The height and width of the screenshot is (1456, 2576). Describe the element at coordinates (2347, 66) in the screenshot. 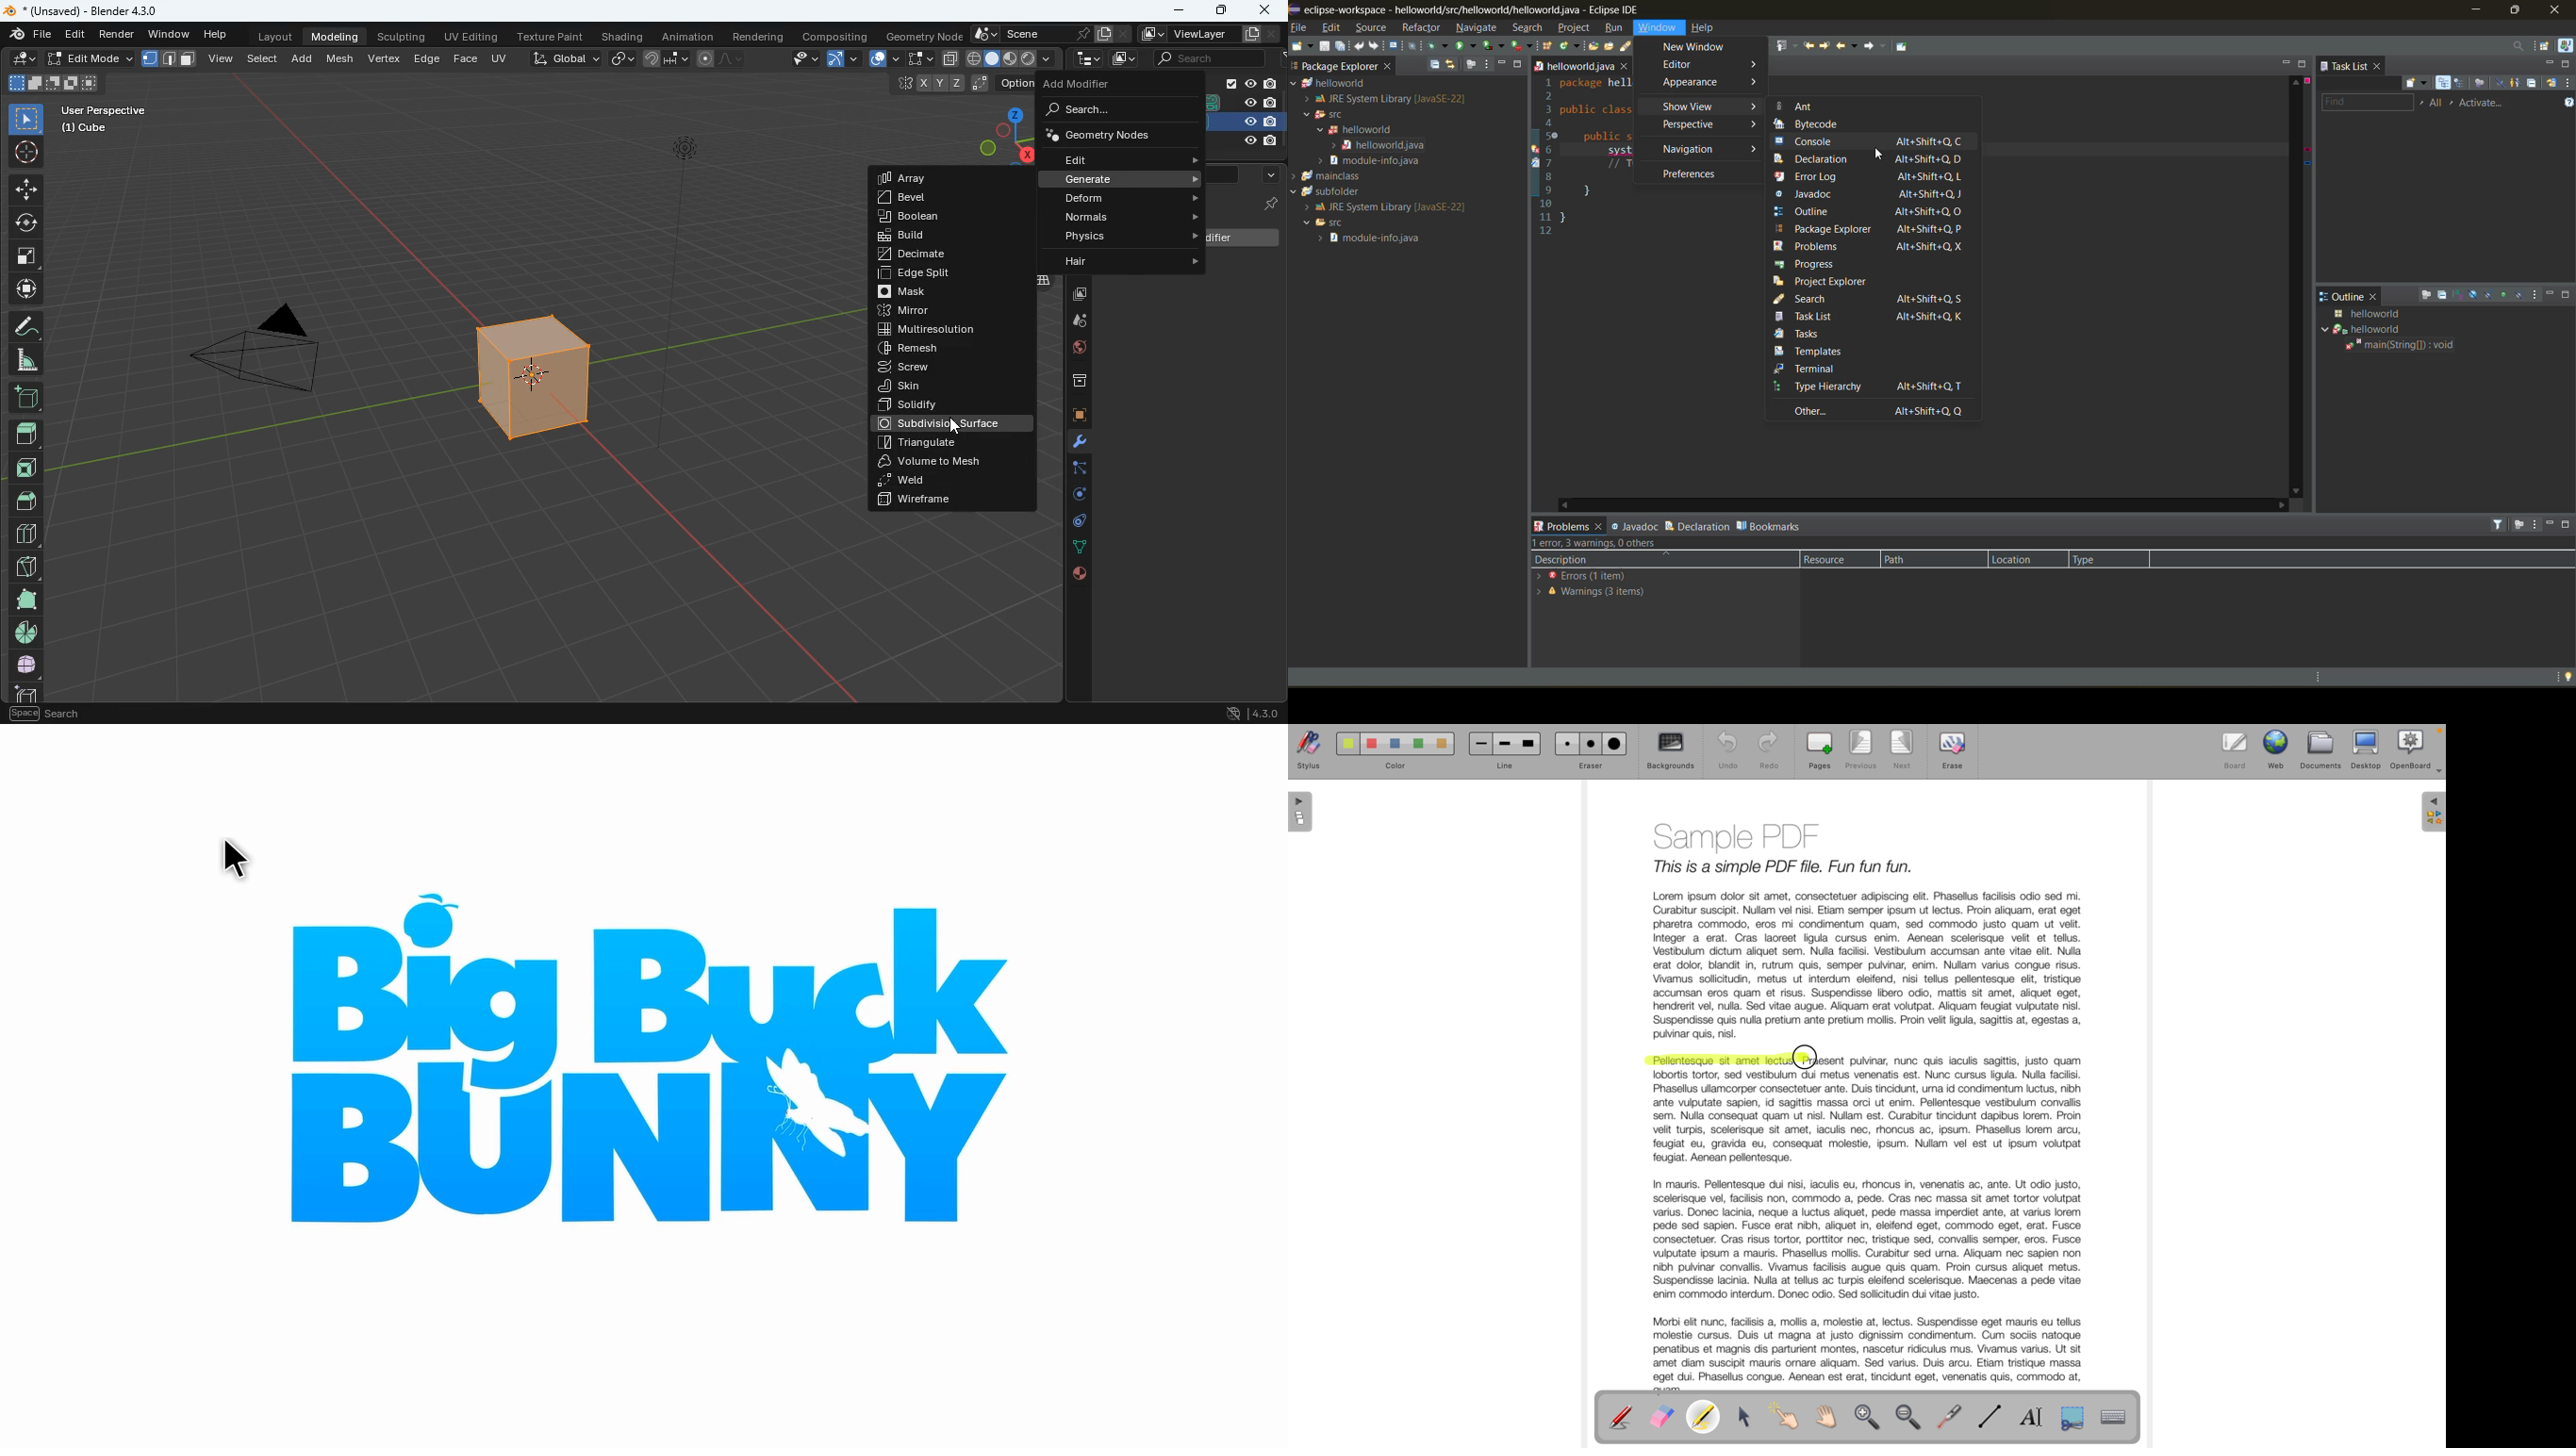

I see `task list` at that location.